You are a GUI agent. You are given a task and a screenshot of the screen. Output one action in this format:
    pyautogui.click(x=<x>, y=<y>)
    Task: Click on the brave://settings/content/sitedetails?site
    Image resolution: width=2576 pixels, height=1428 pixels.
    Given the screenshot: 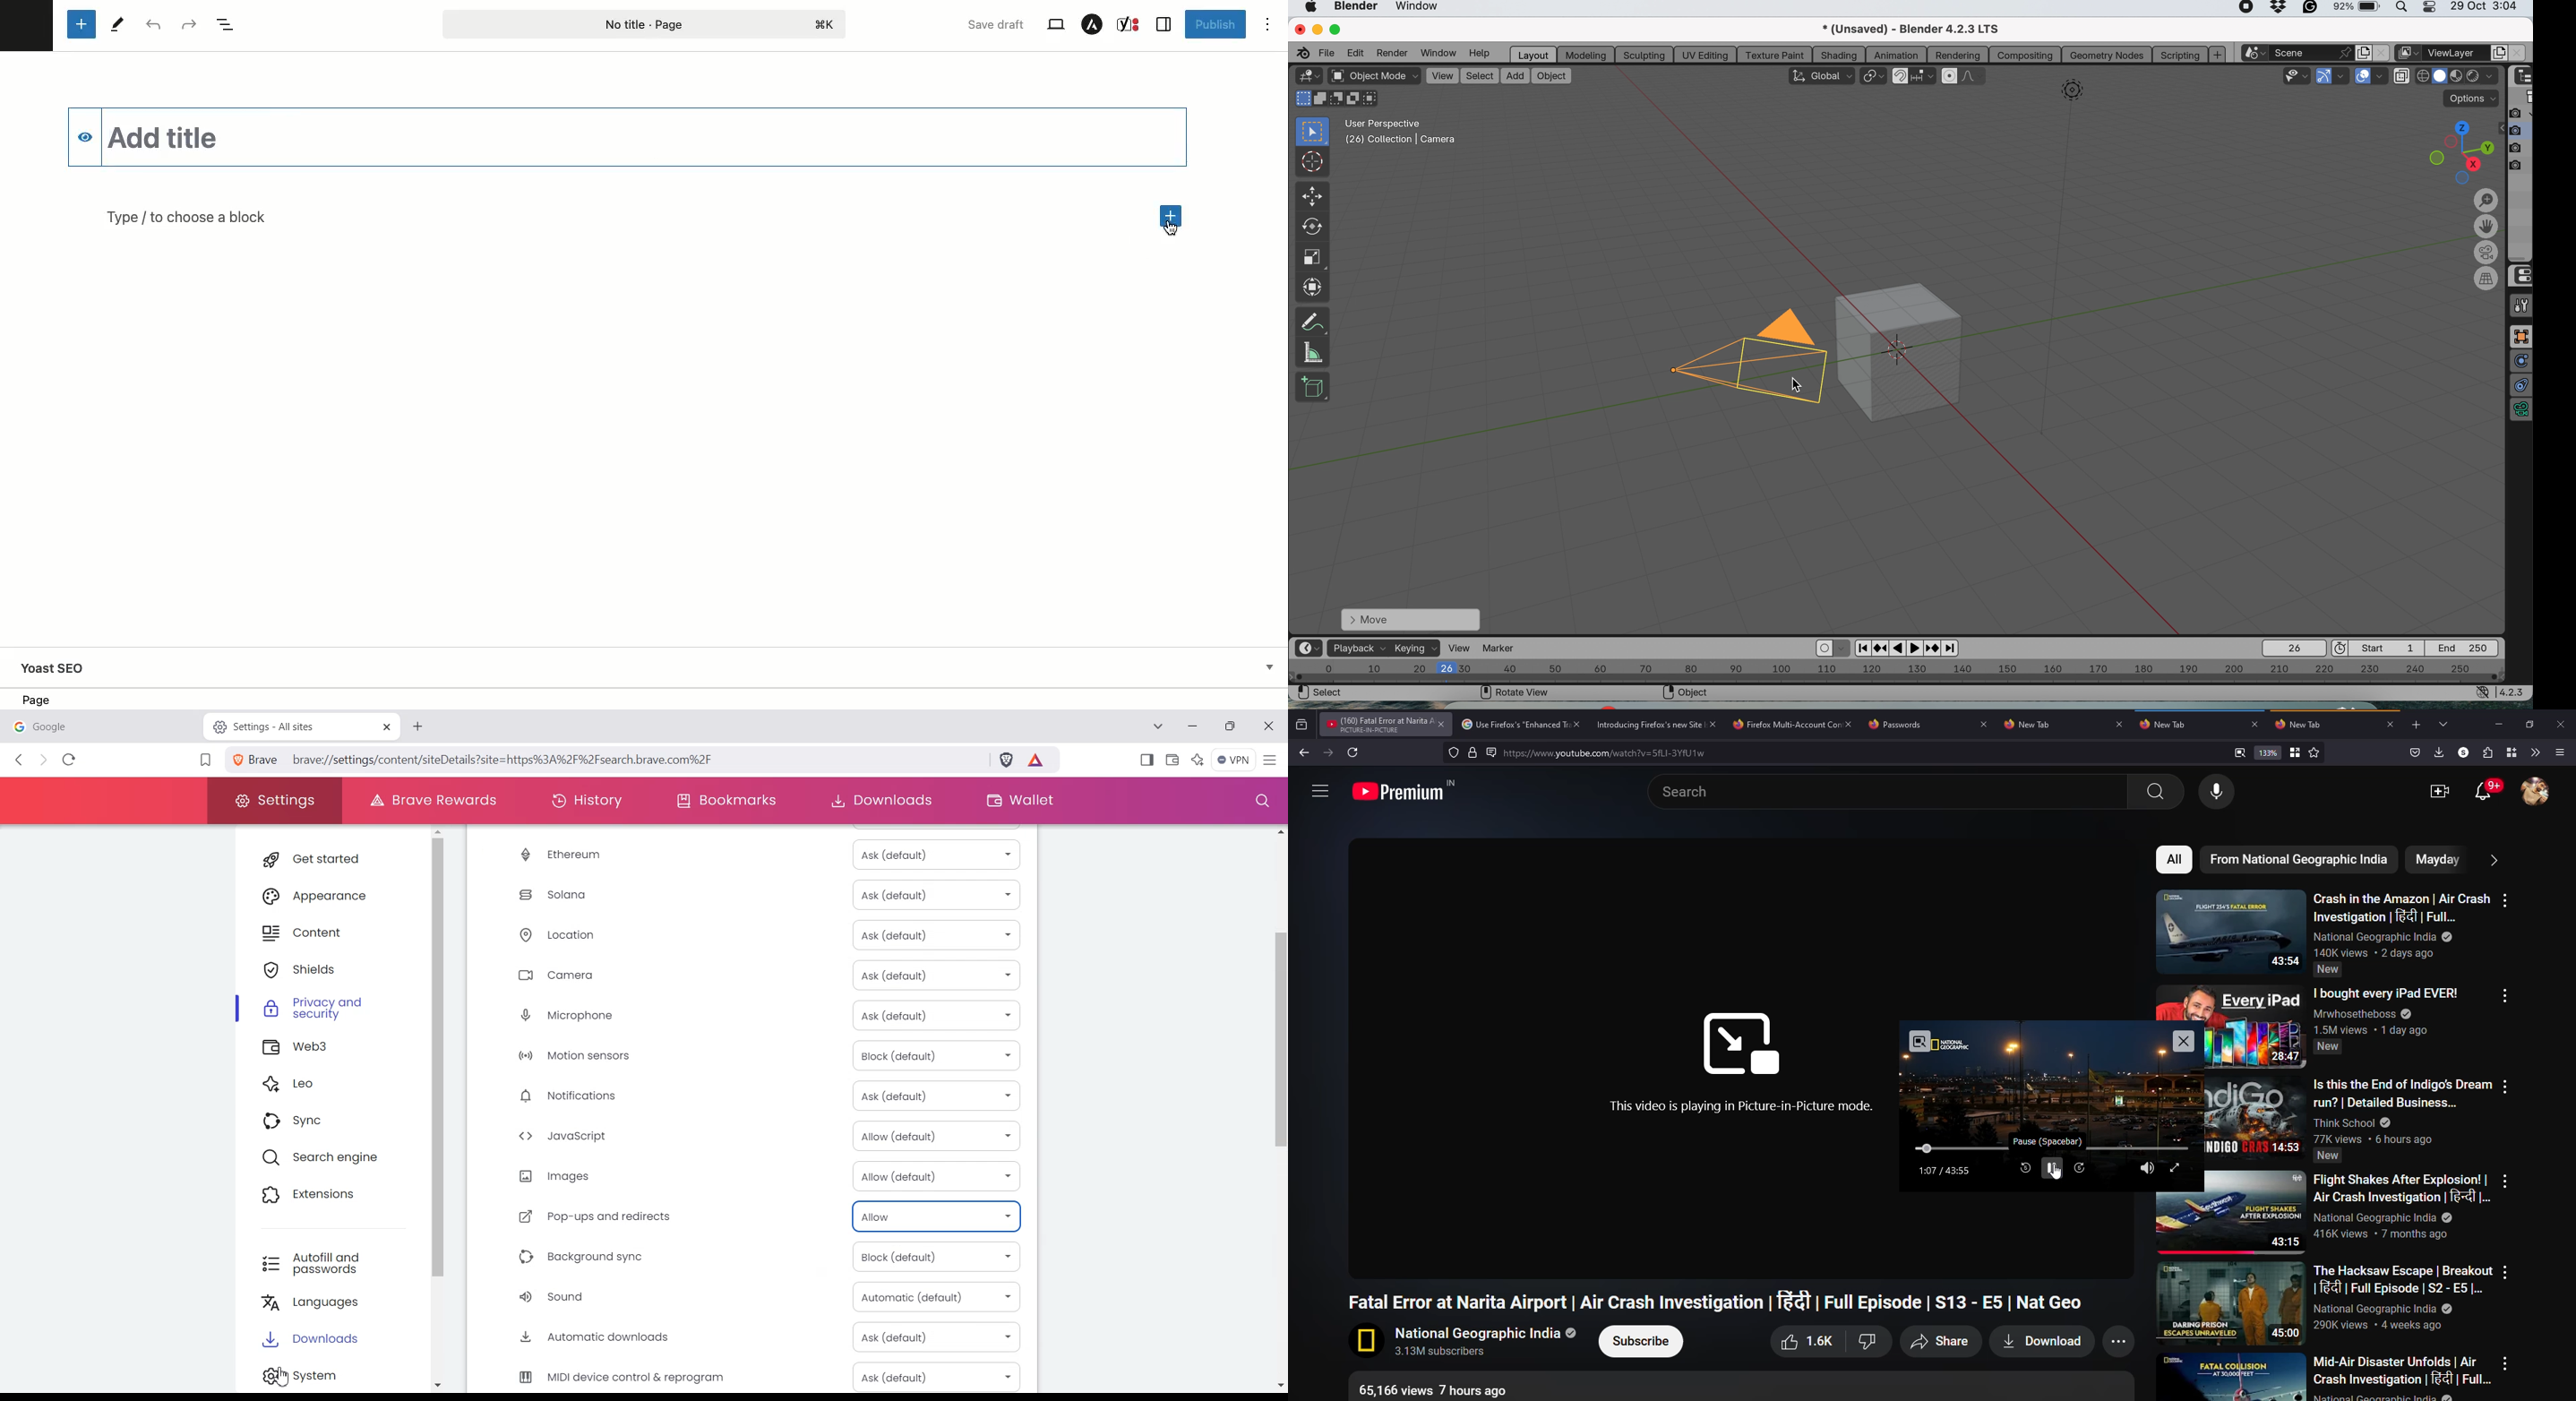 What is the action you would take?
    pyautogui.click(x=513, y=758)
    